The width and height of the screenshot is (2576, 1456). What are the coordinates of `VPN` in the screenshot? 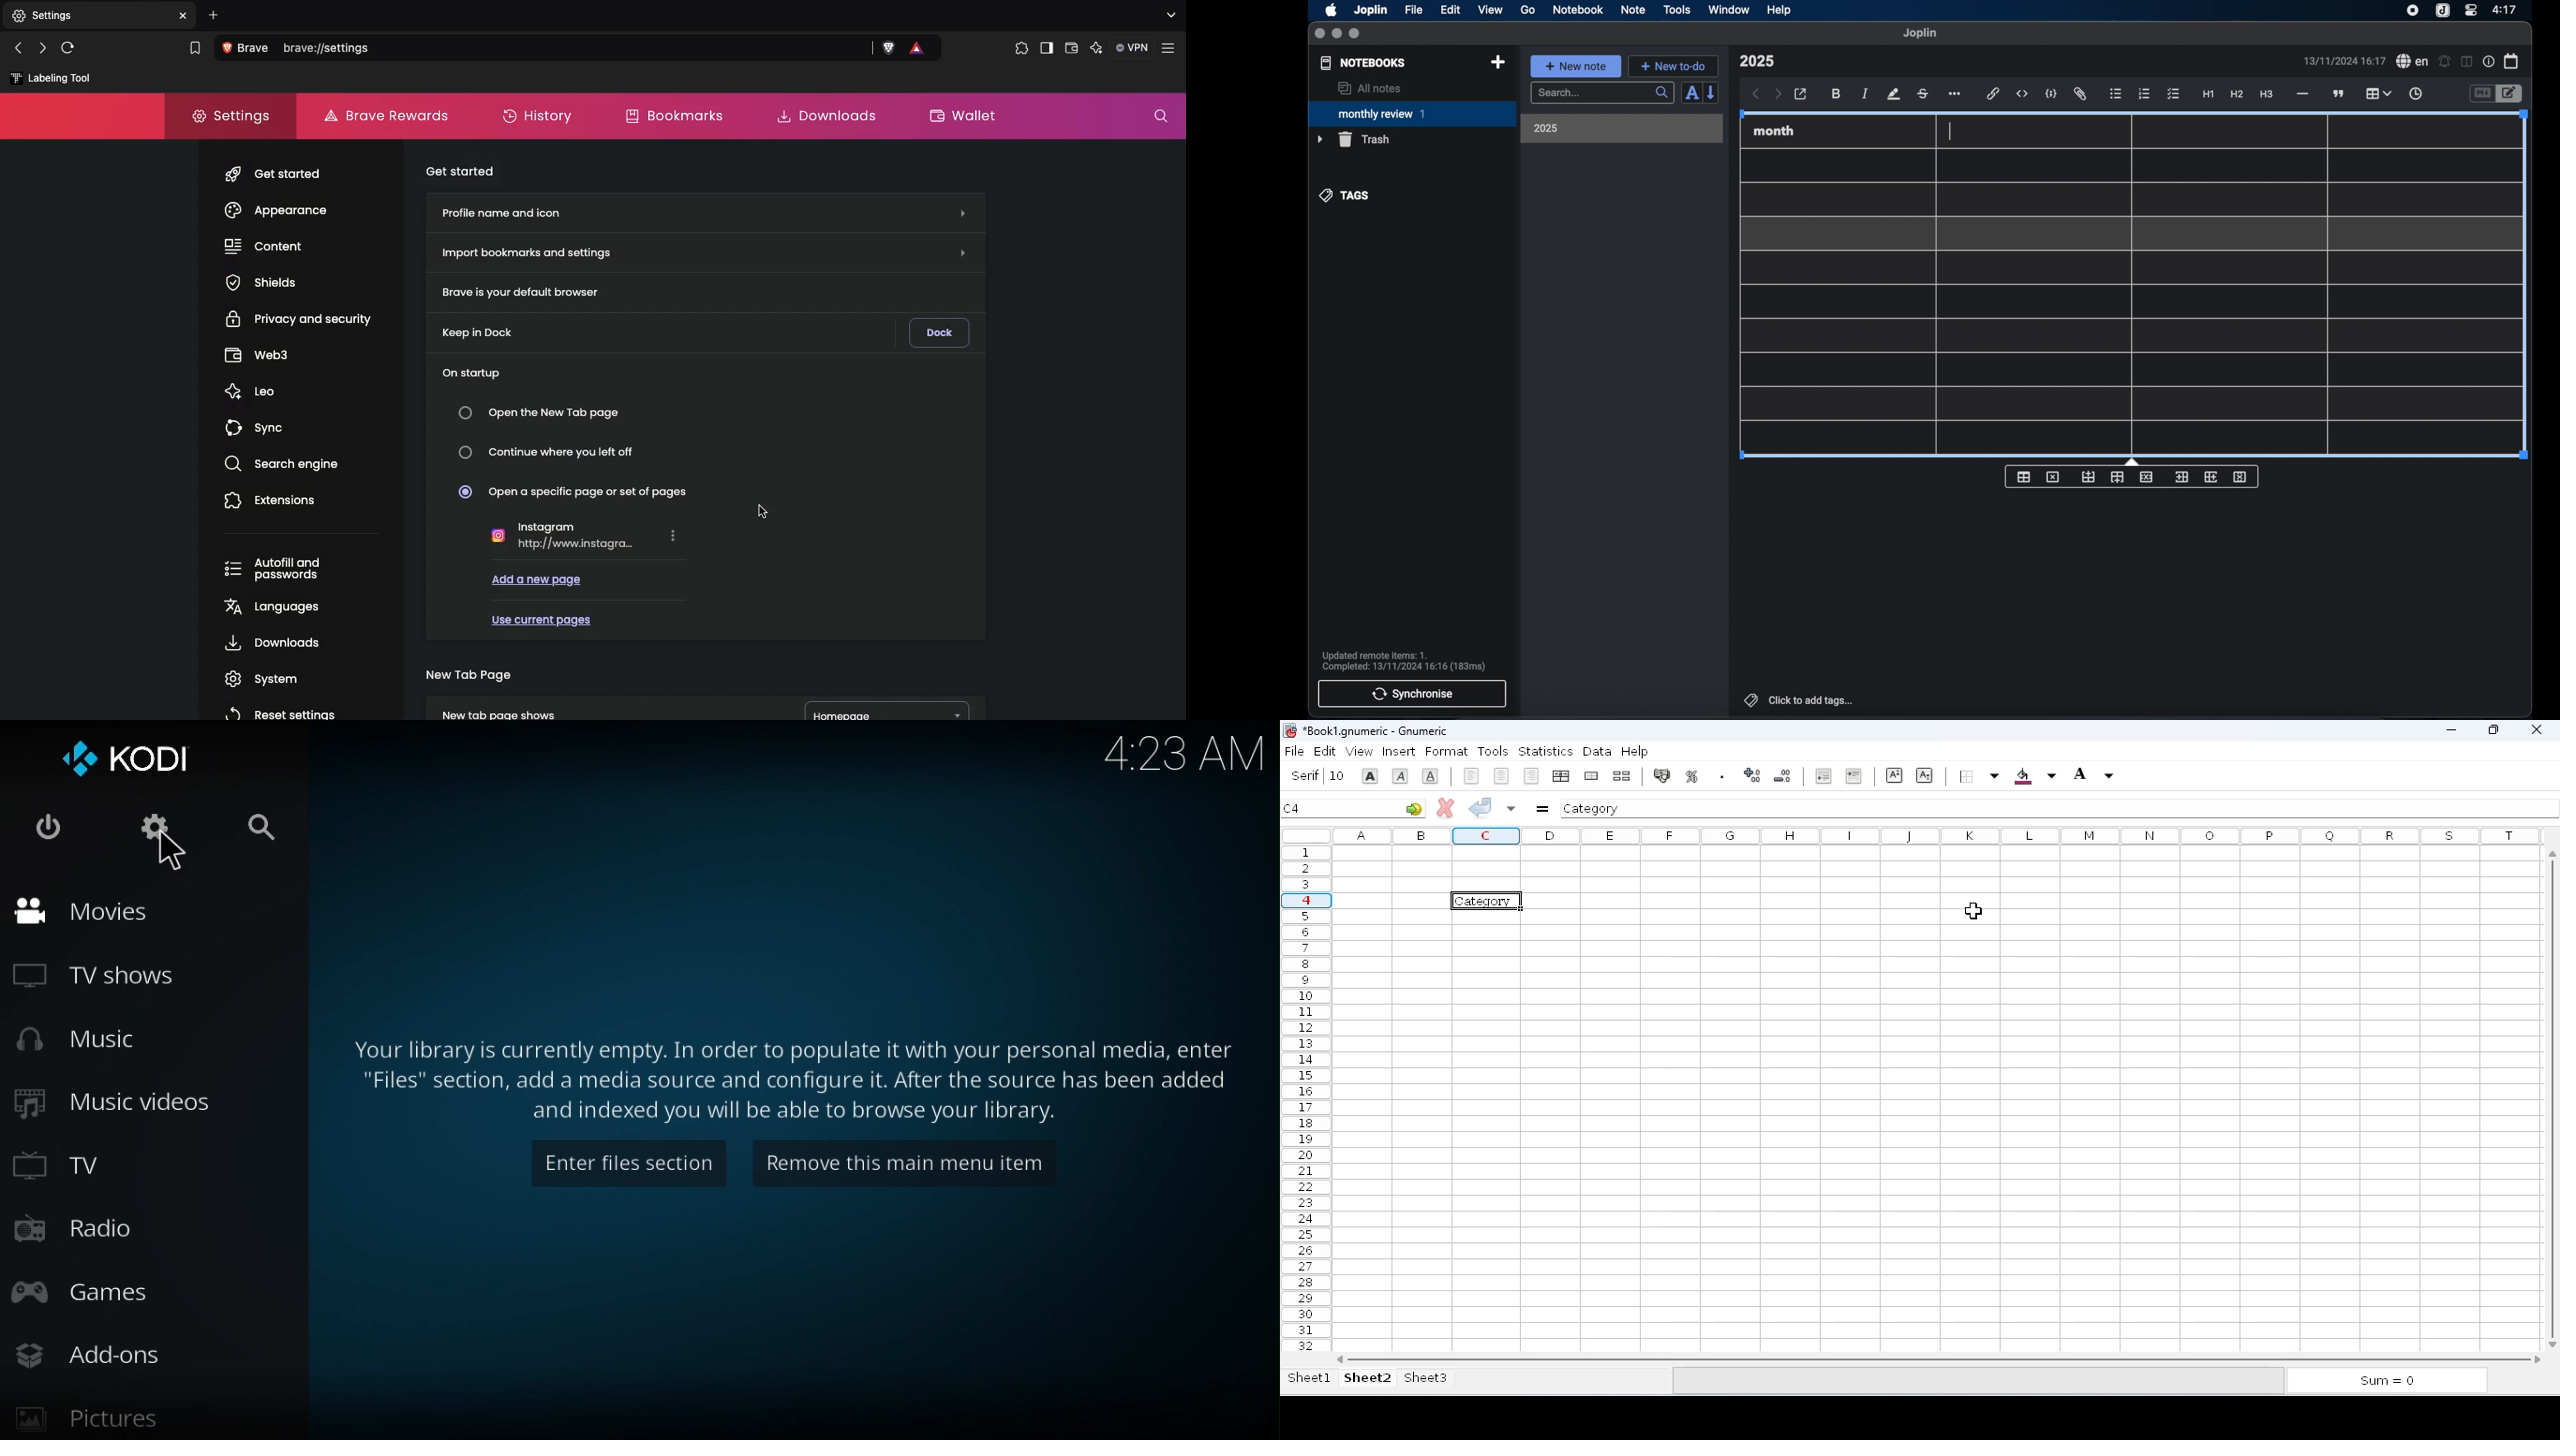 It's located at (1134, 47).